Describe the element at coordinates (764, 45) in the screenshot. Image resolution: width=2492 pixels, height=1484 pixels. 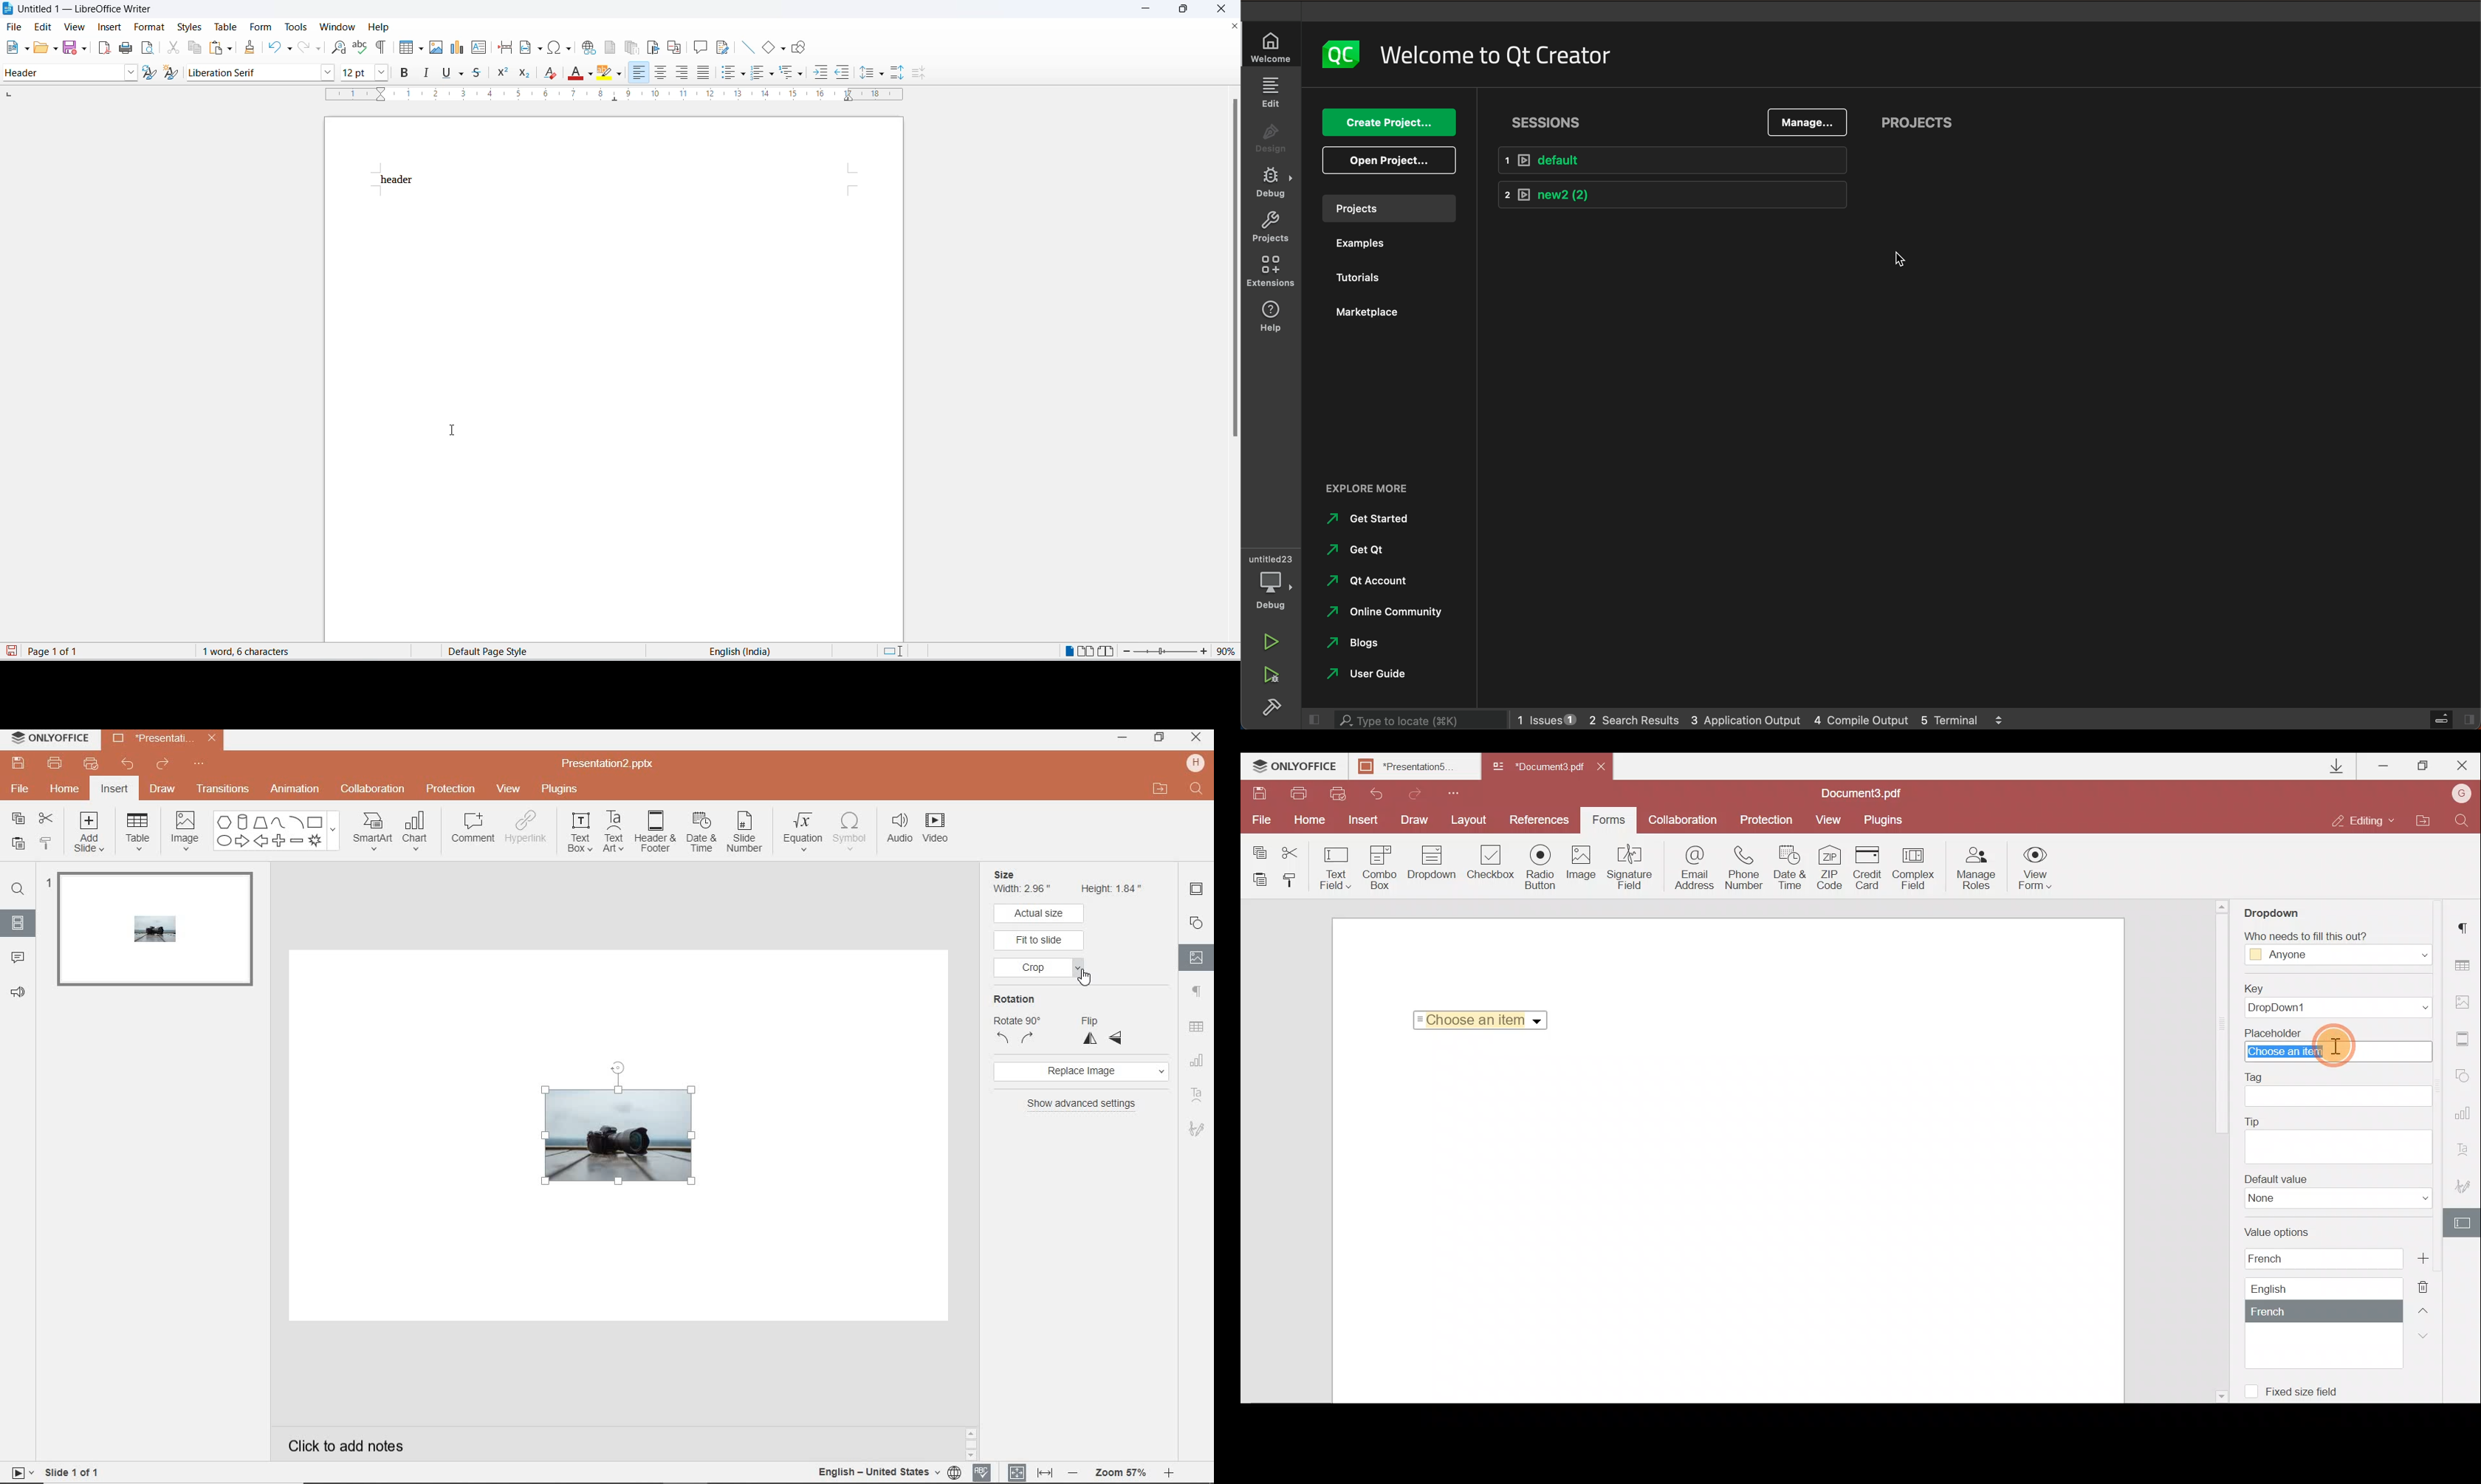
I see `basic shapes` at that location.